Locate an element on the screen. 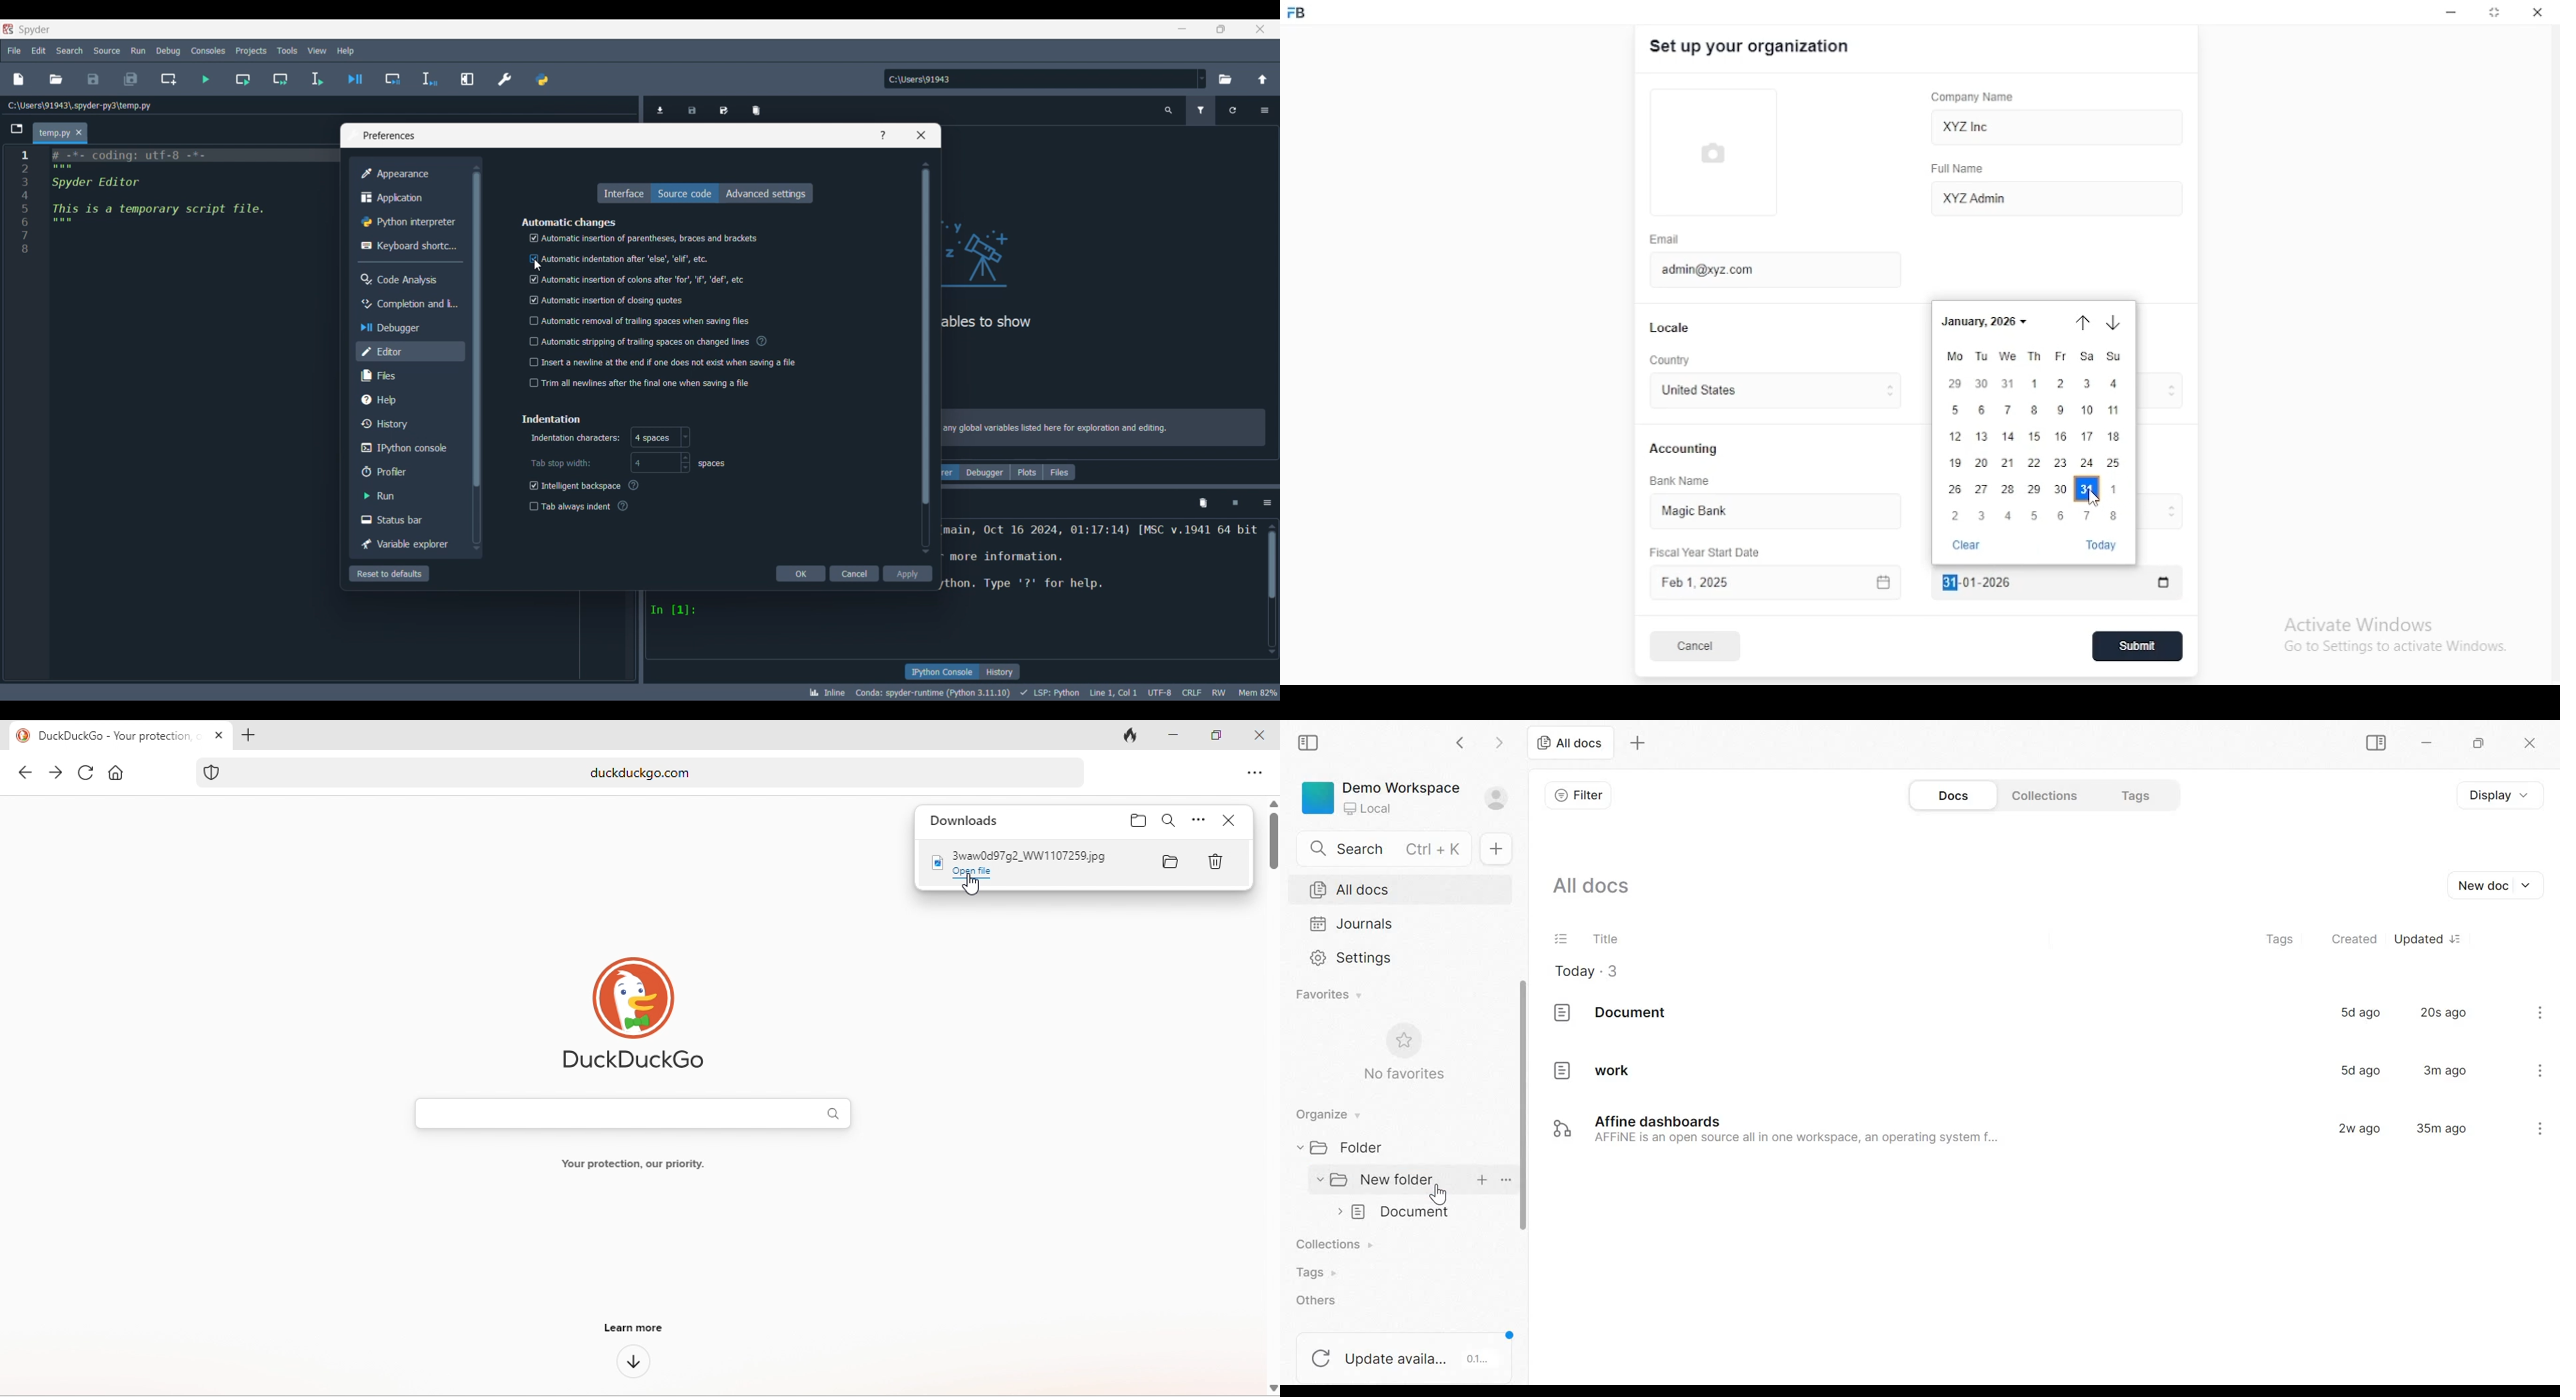 The width and height of the screenshot is (2576, 1400). 4 is located at coordinates (2115, 384).